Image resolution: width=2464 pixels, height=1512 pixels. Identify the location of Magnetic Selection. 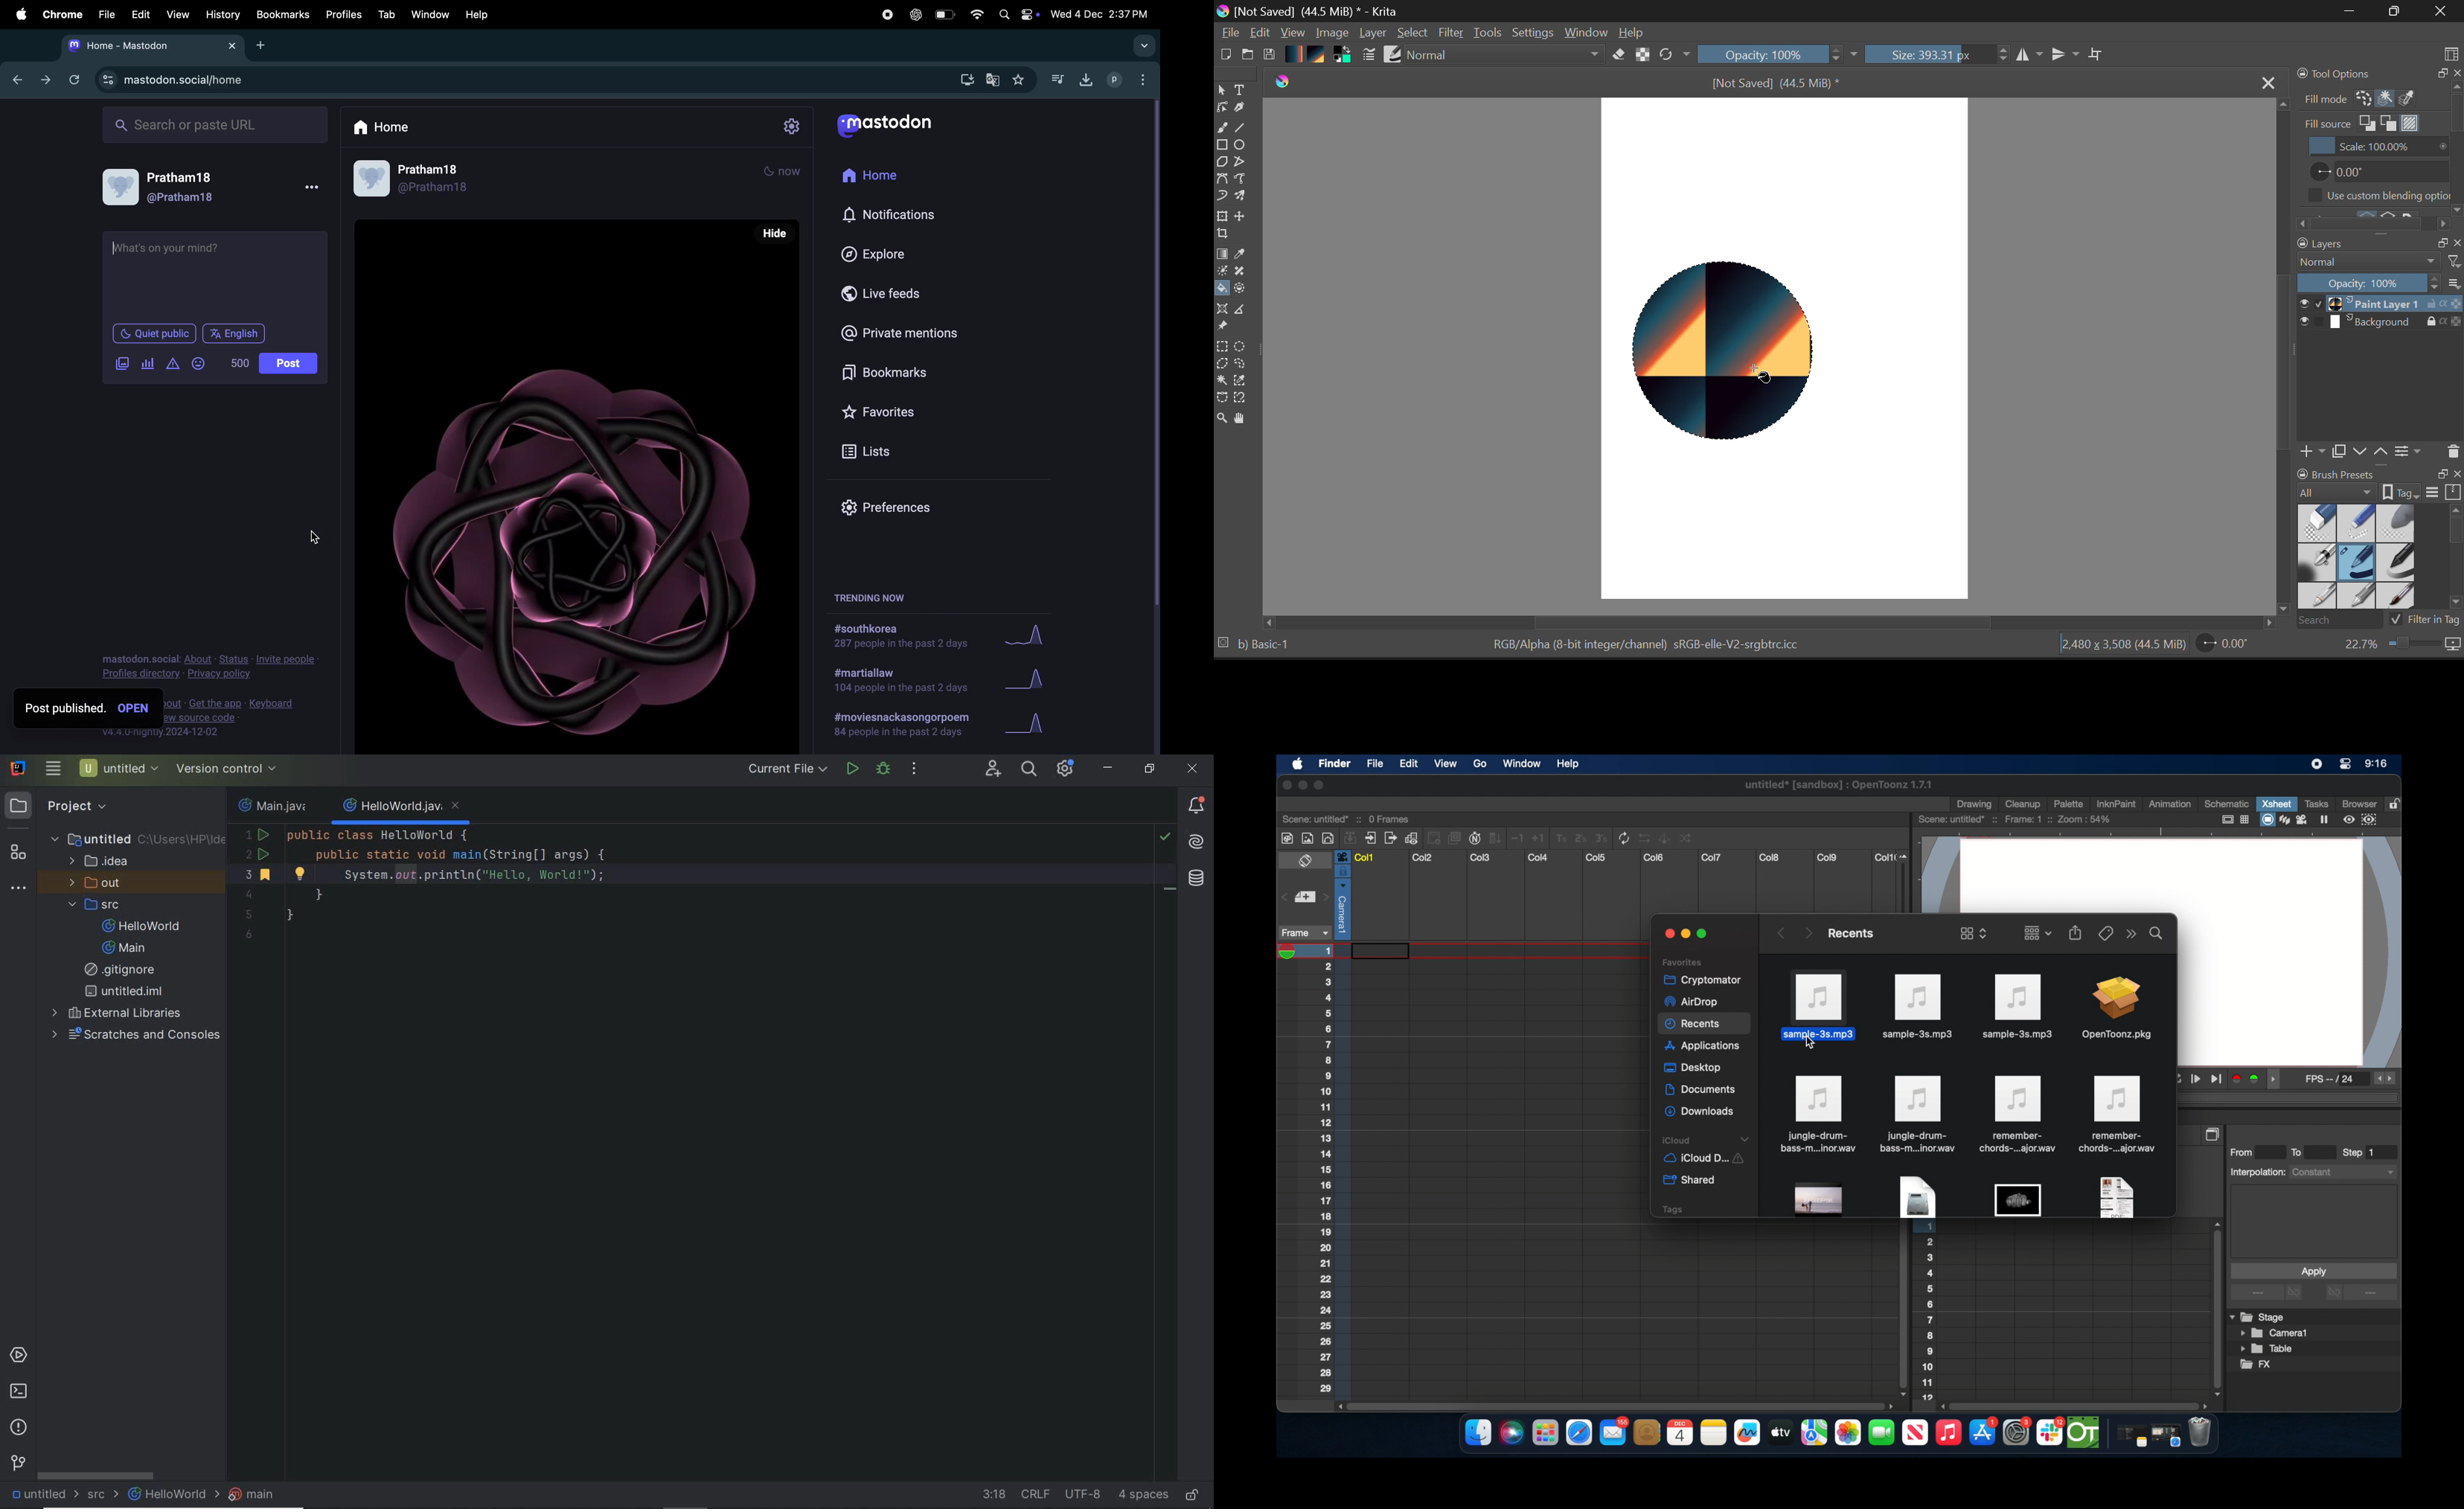
(1244, 399).